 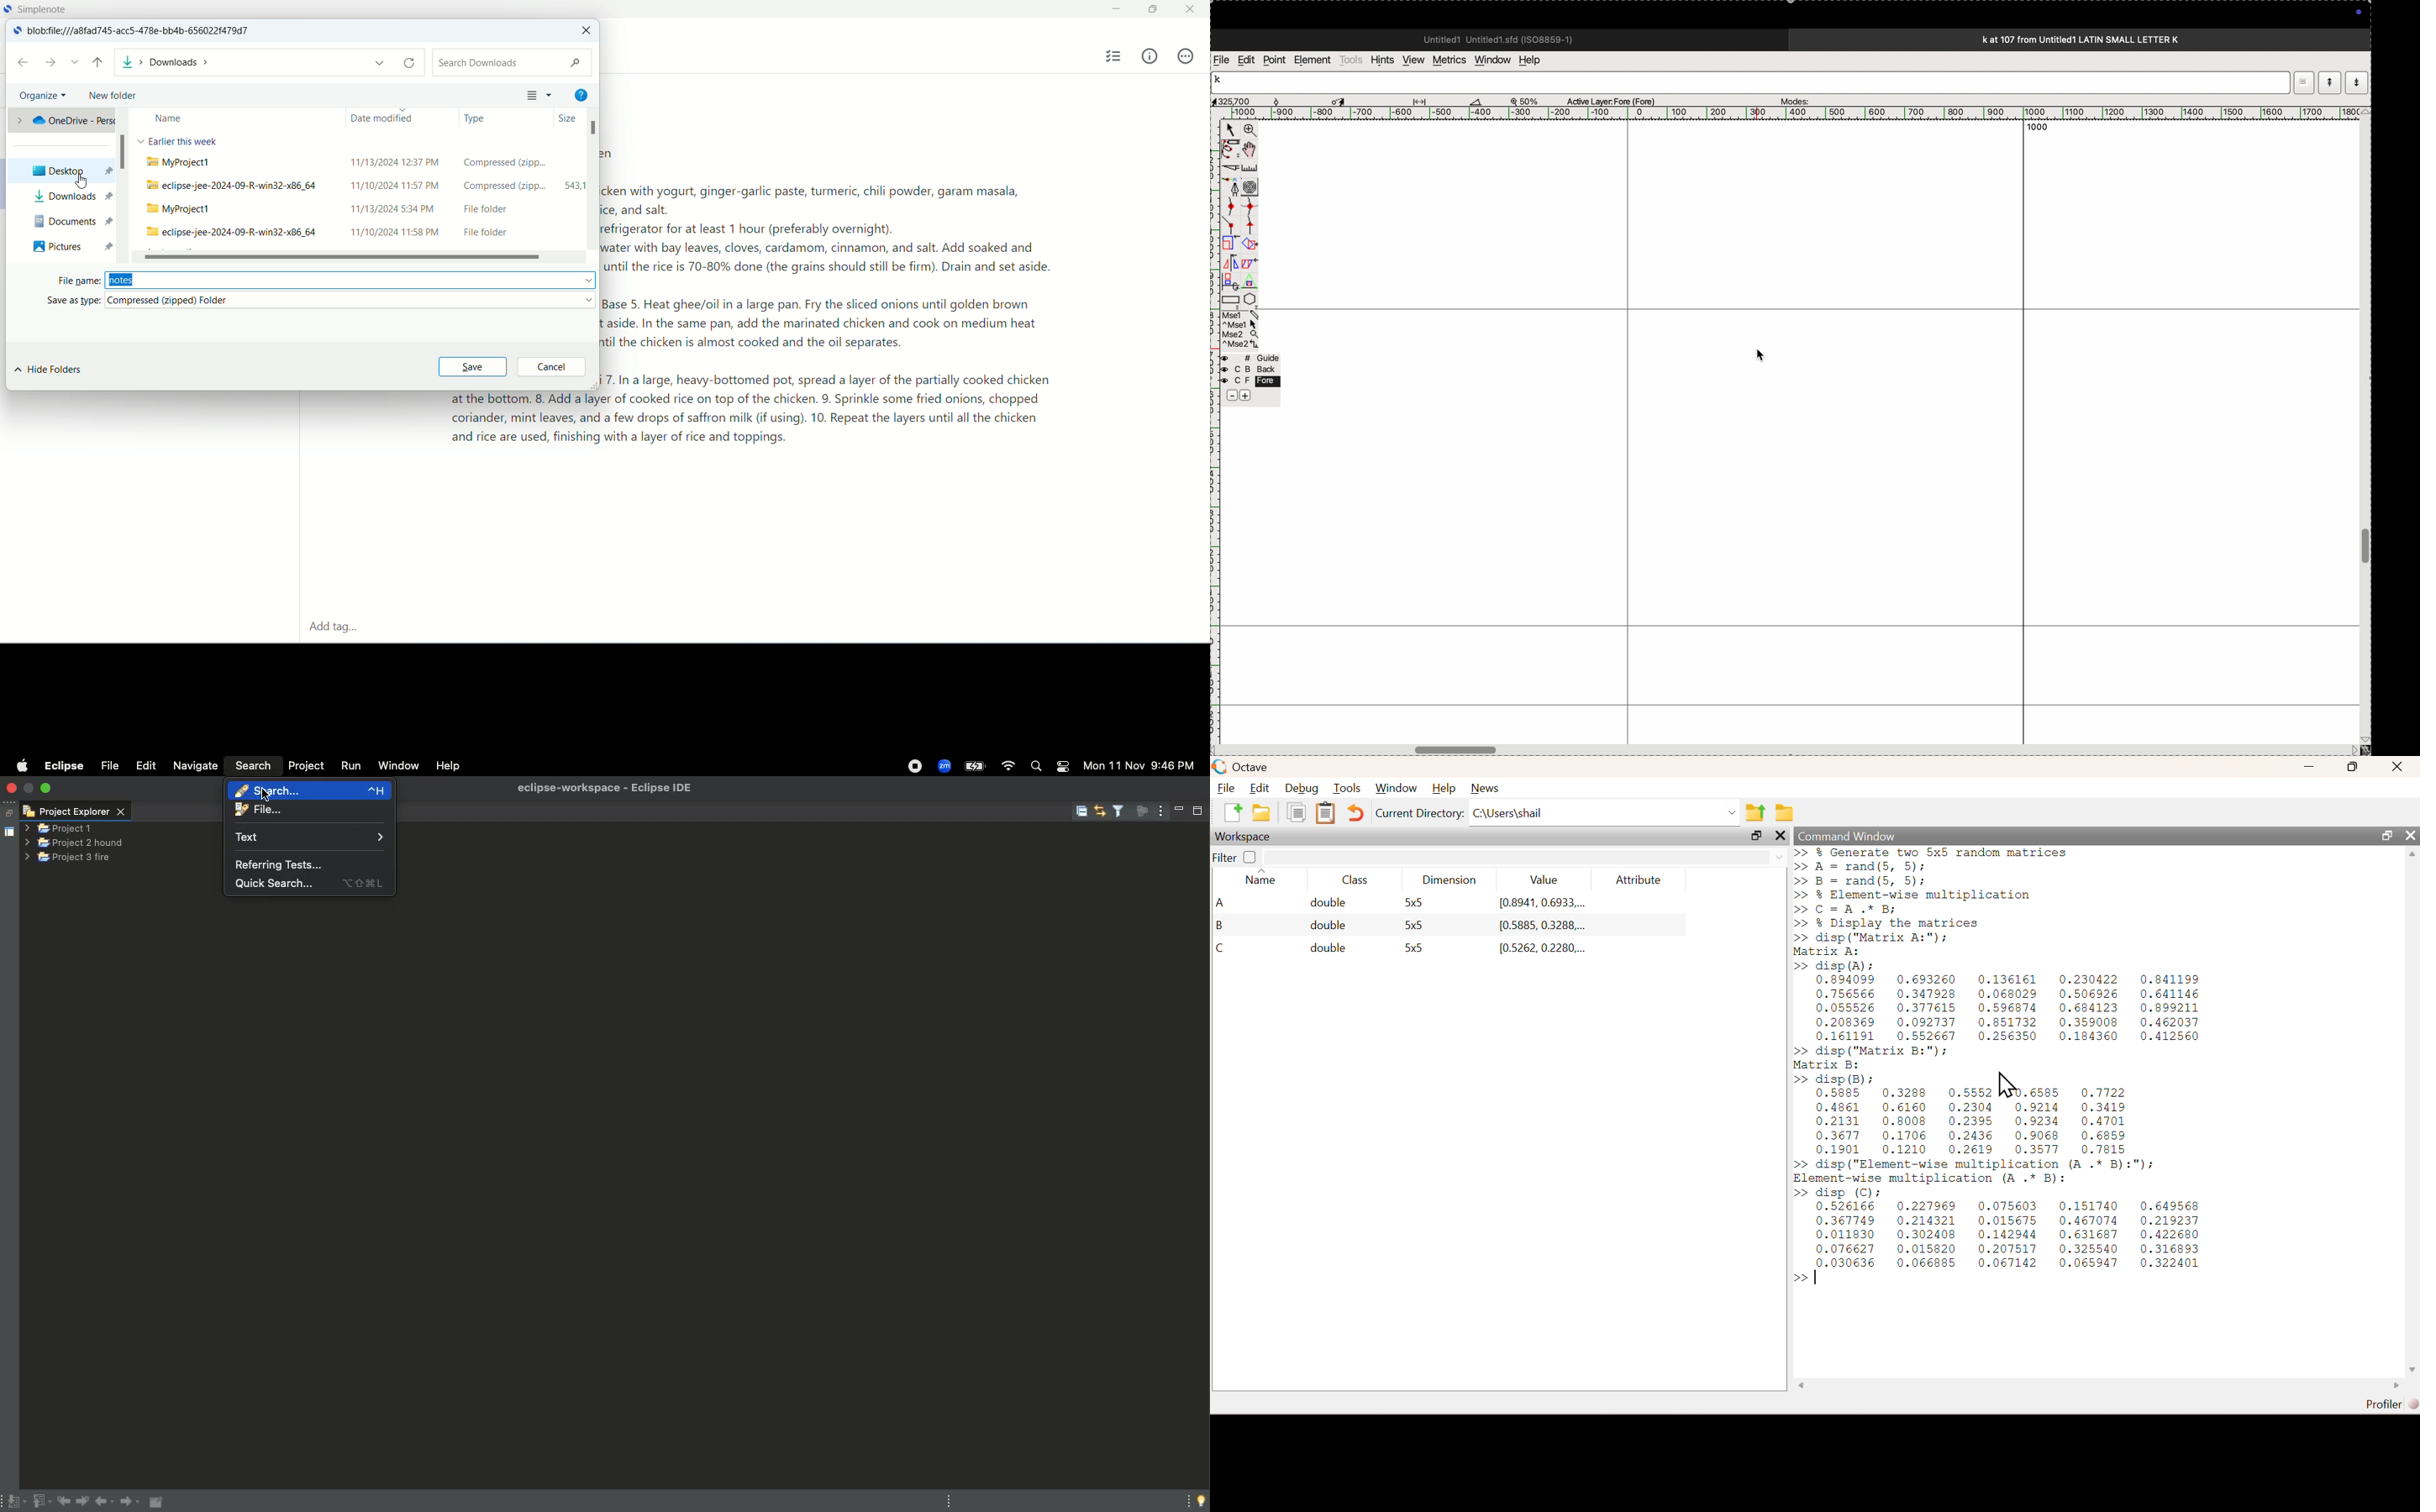 What do you see at coordinates (40, 1502) in the screenshot?
I see `Previous annotation` at bounding box center [40, 1502].